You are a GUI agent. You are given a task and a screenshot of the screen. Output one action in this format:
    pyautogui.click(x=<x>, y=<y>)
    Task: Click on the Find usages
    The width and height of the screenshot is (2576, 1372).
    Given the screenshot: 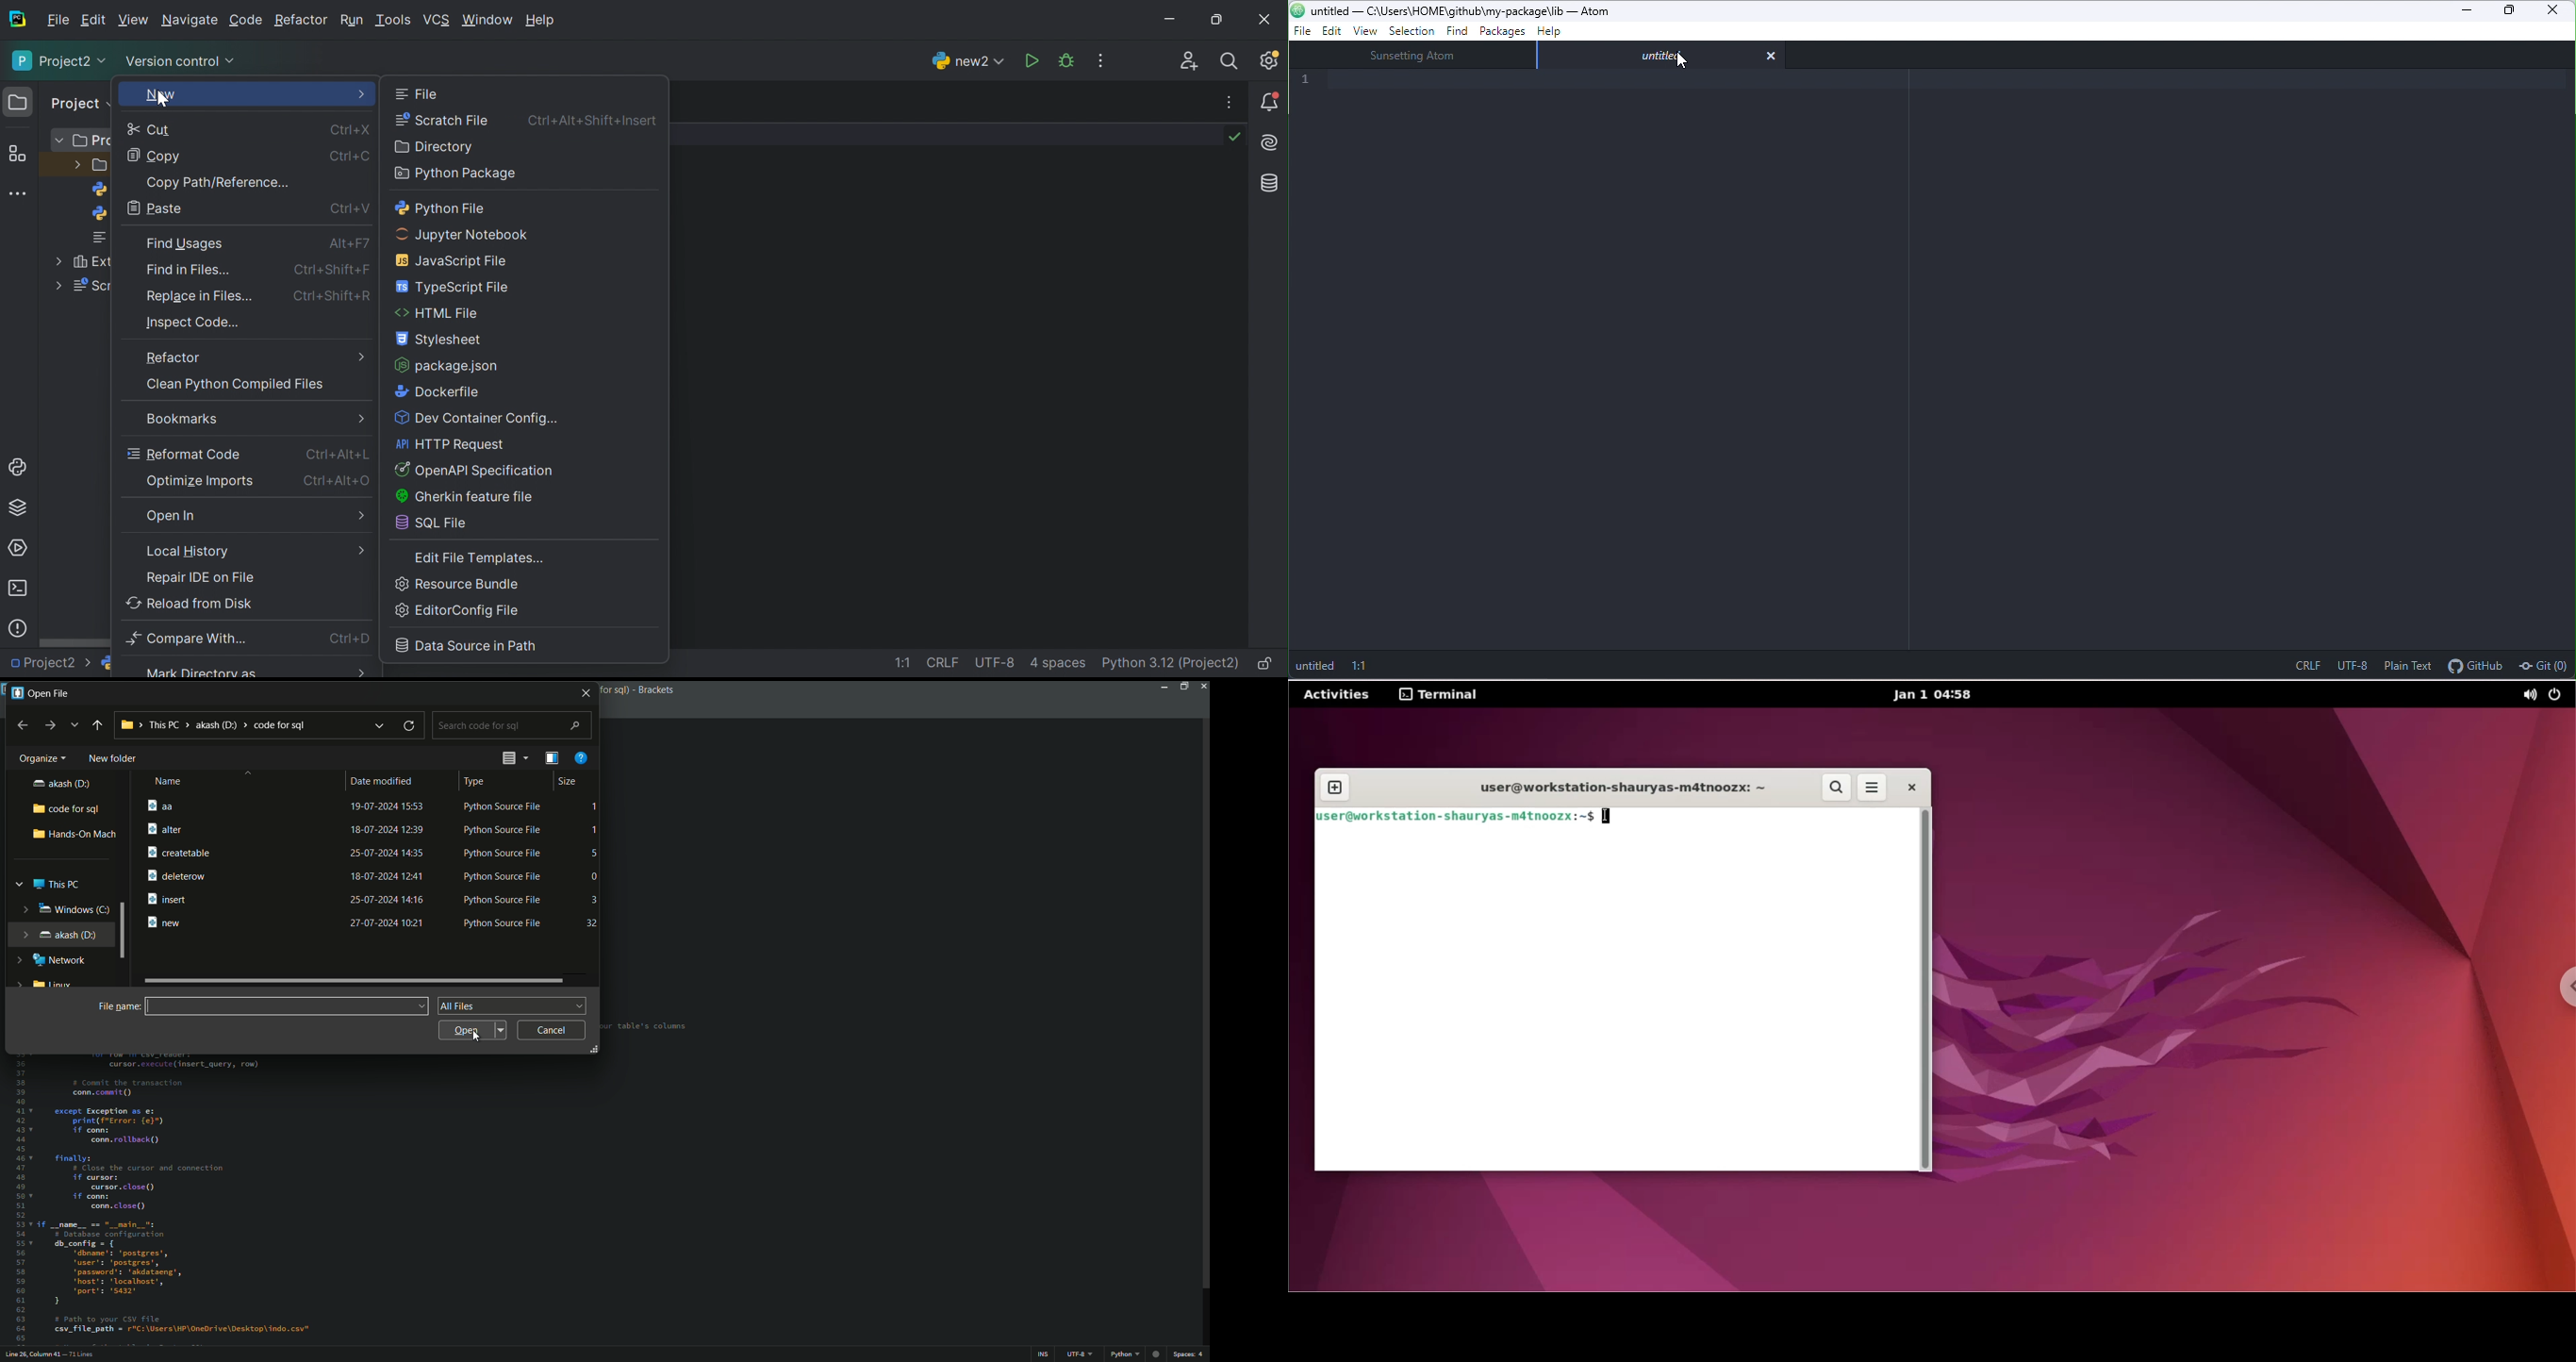 What is the action you would take?
    pyautogui.click(x=186, y=244)
    